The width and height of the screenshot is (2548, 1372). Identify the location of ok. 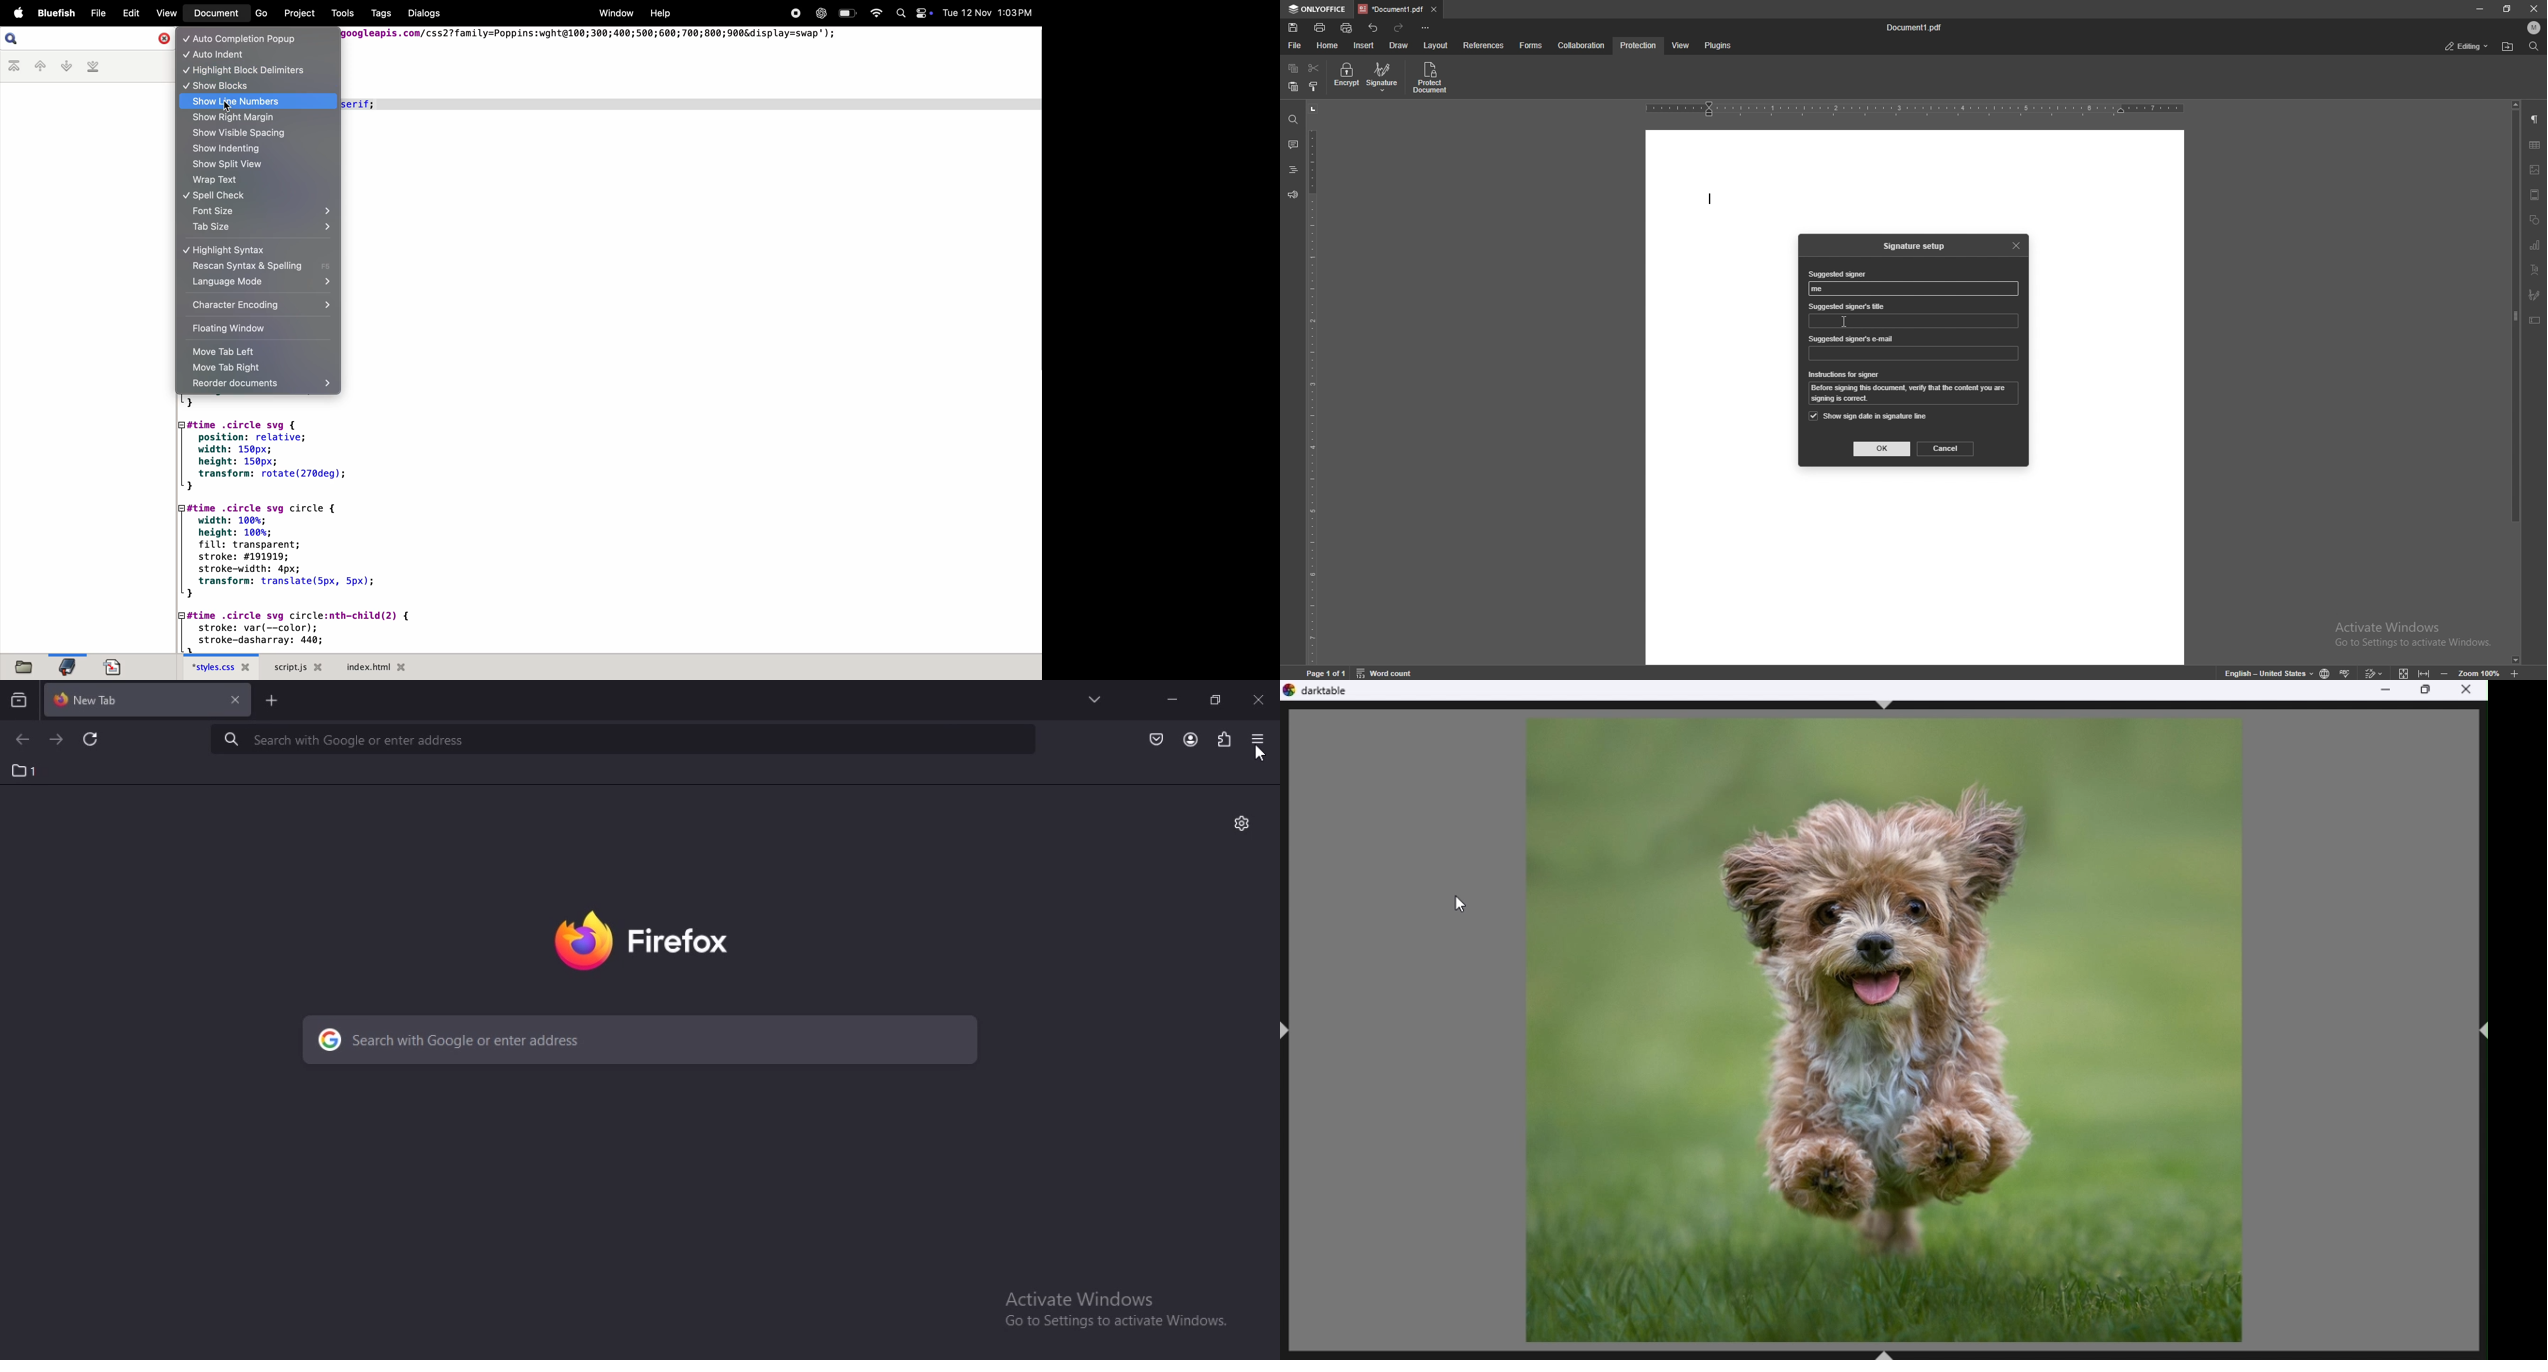
(1883, 449).